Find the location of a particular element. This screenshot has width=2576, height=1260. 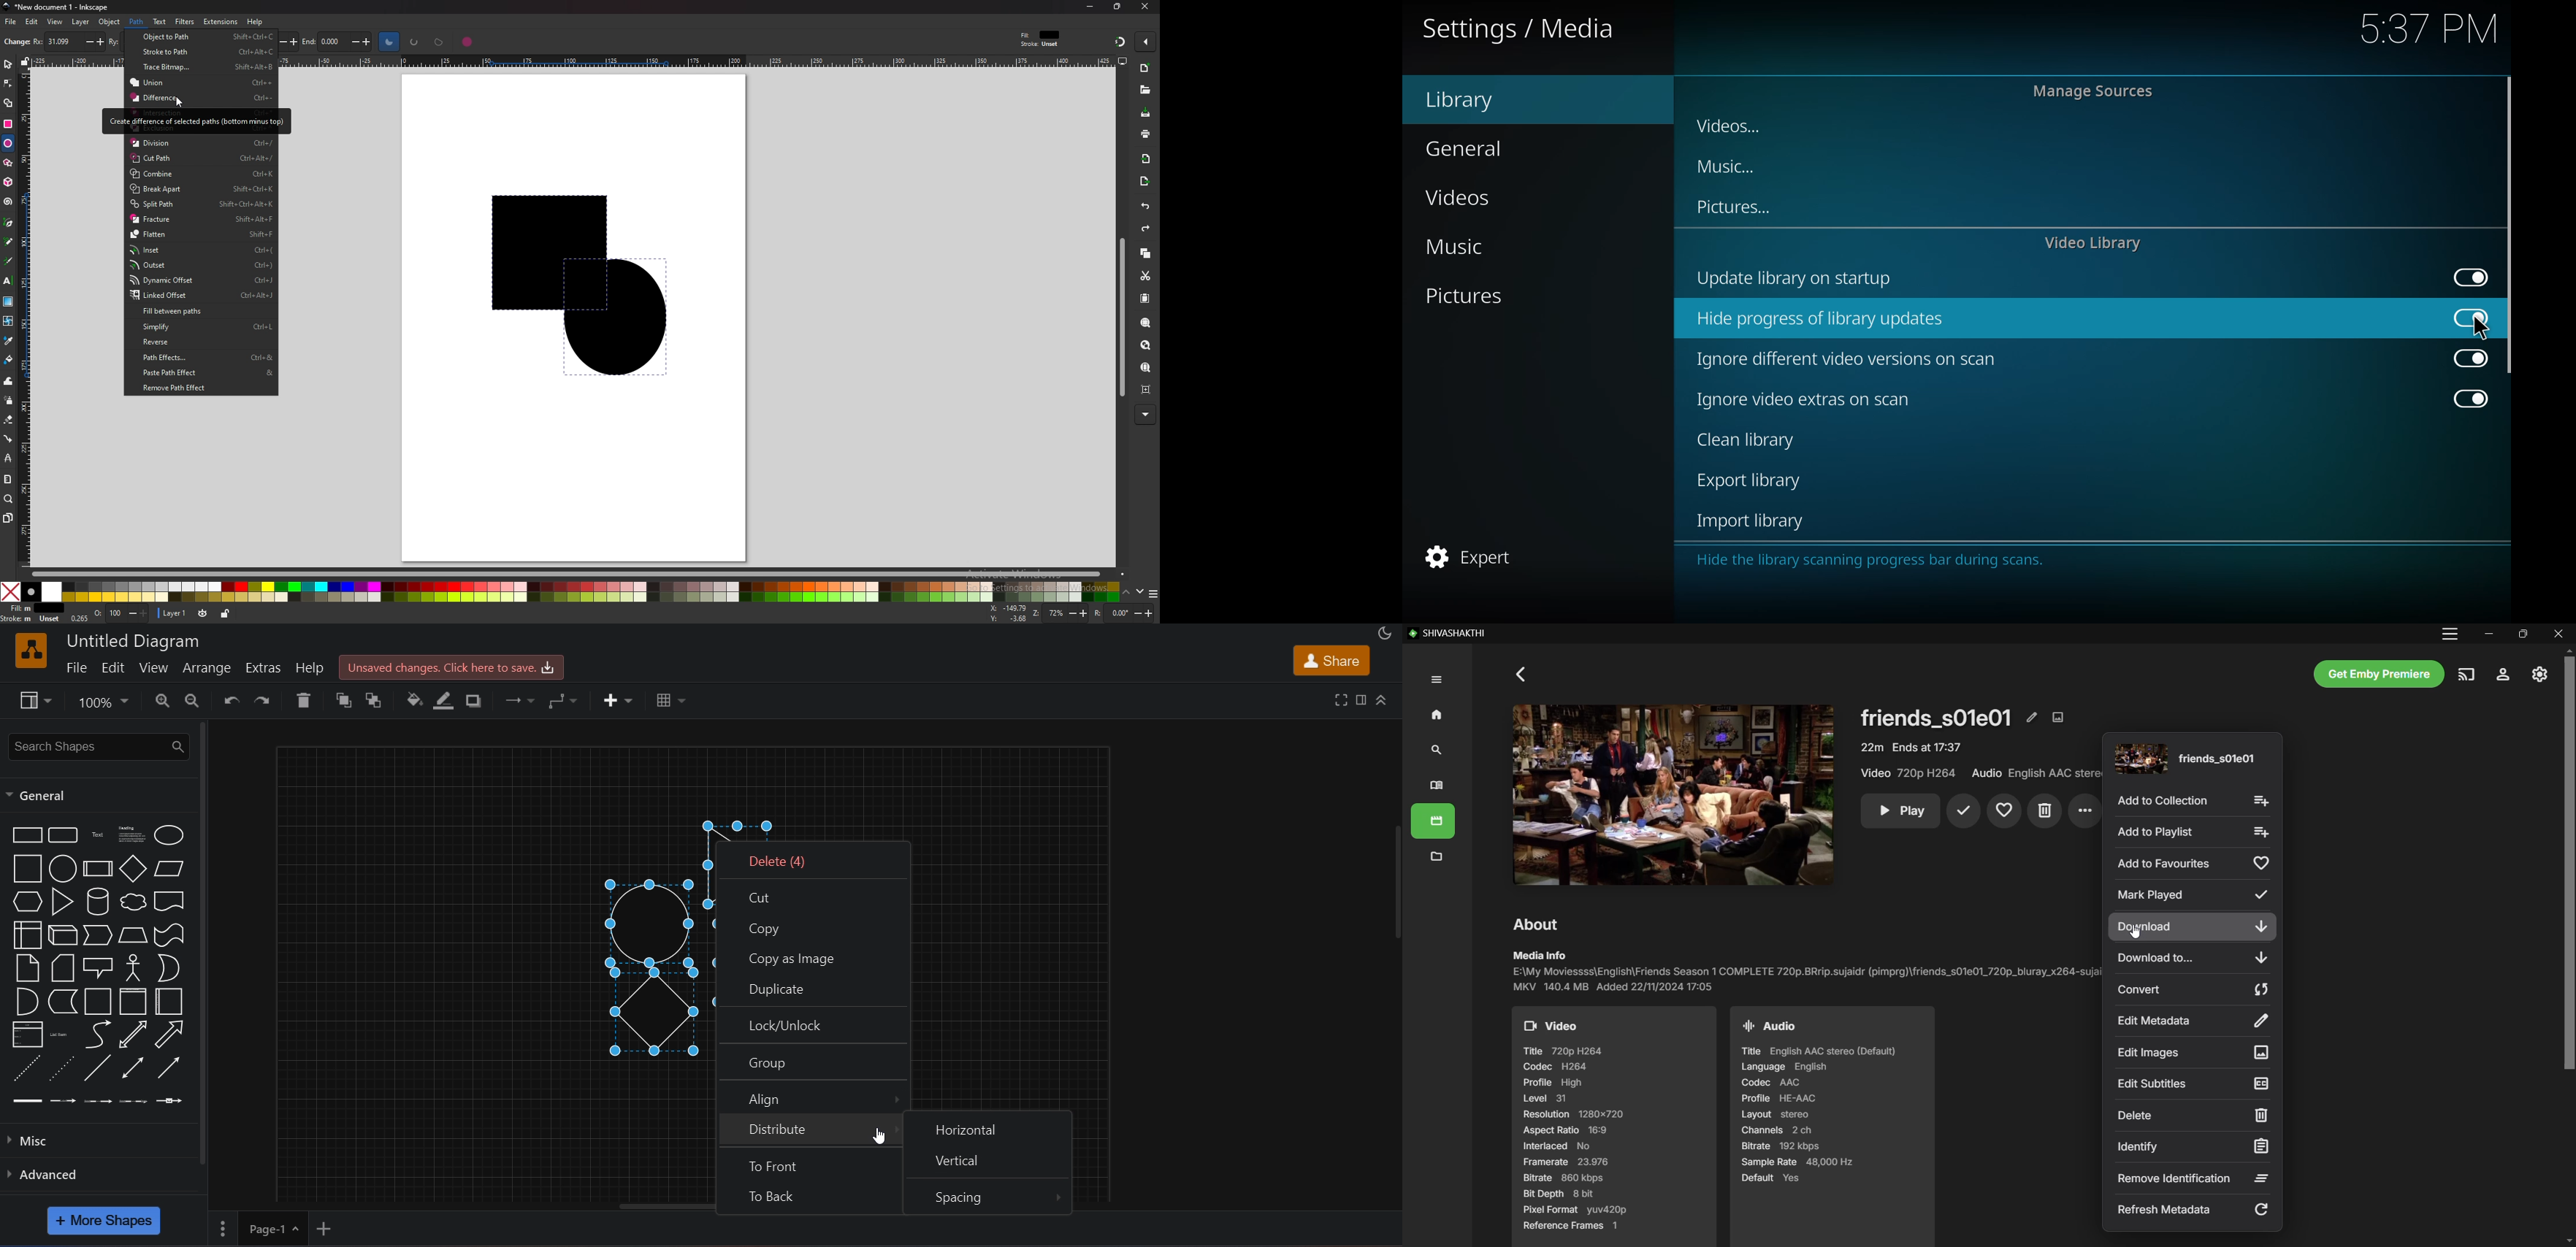

help is located at coordinates (310, 668).